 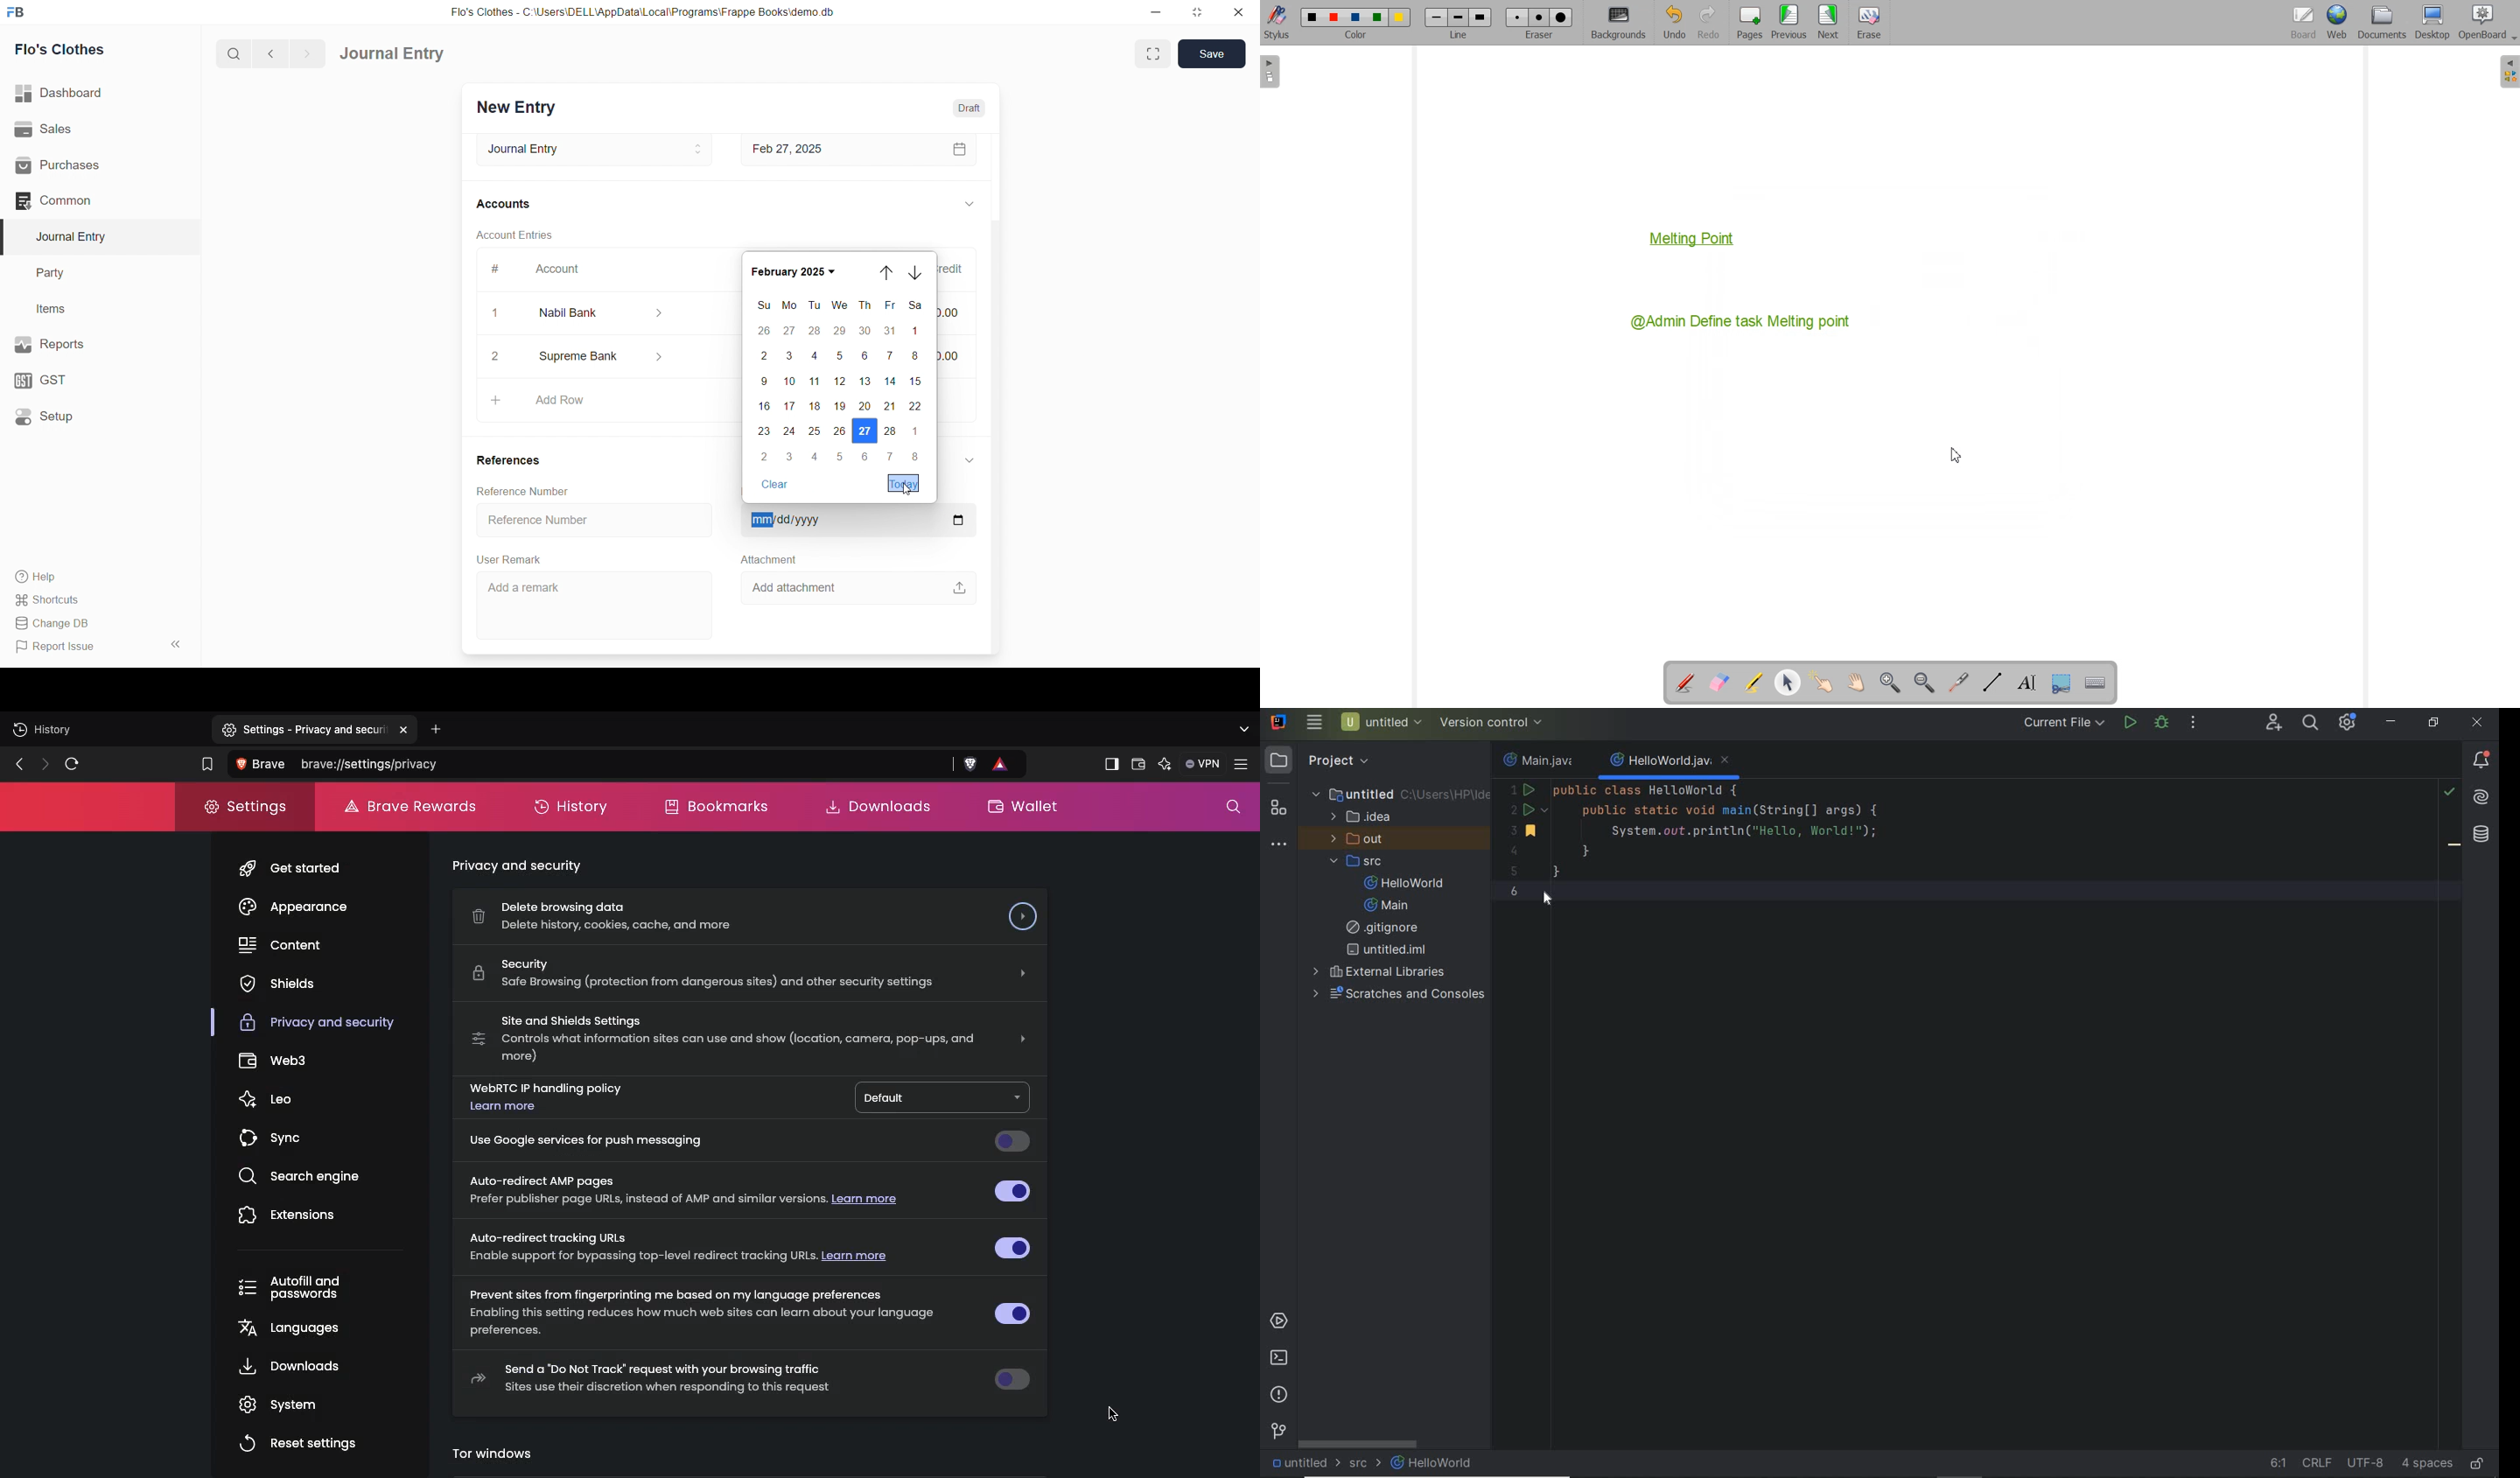 I want to click on 5, so click(x=837, y=357).